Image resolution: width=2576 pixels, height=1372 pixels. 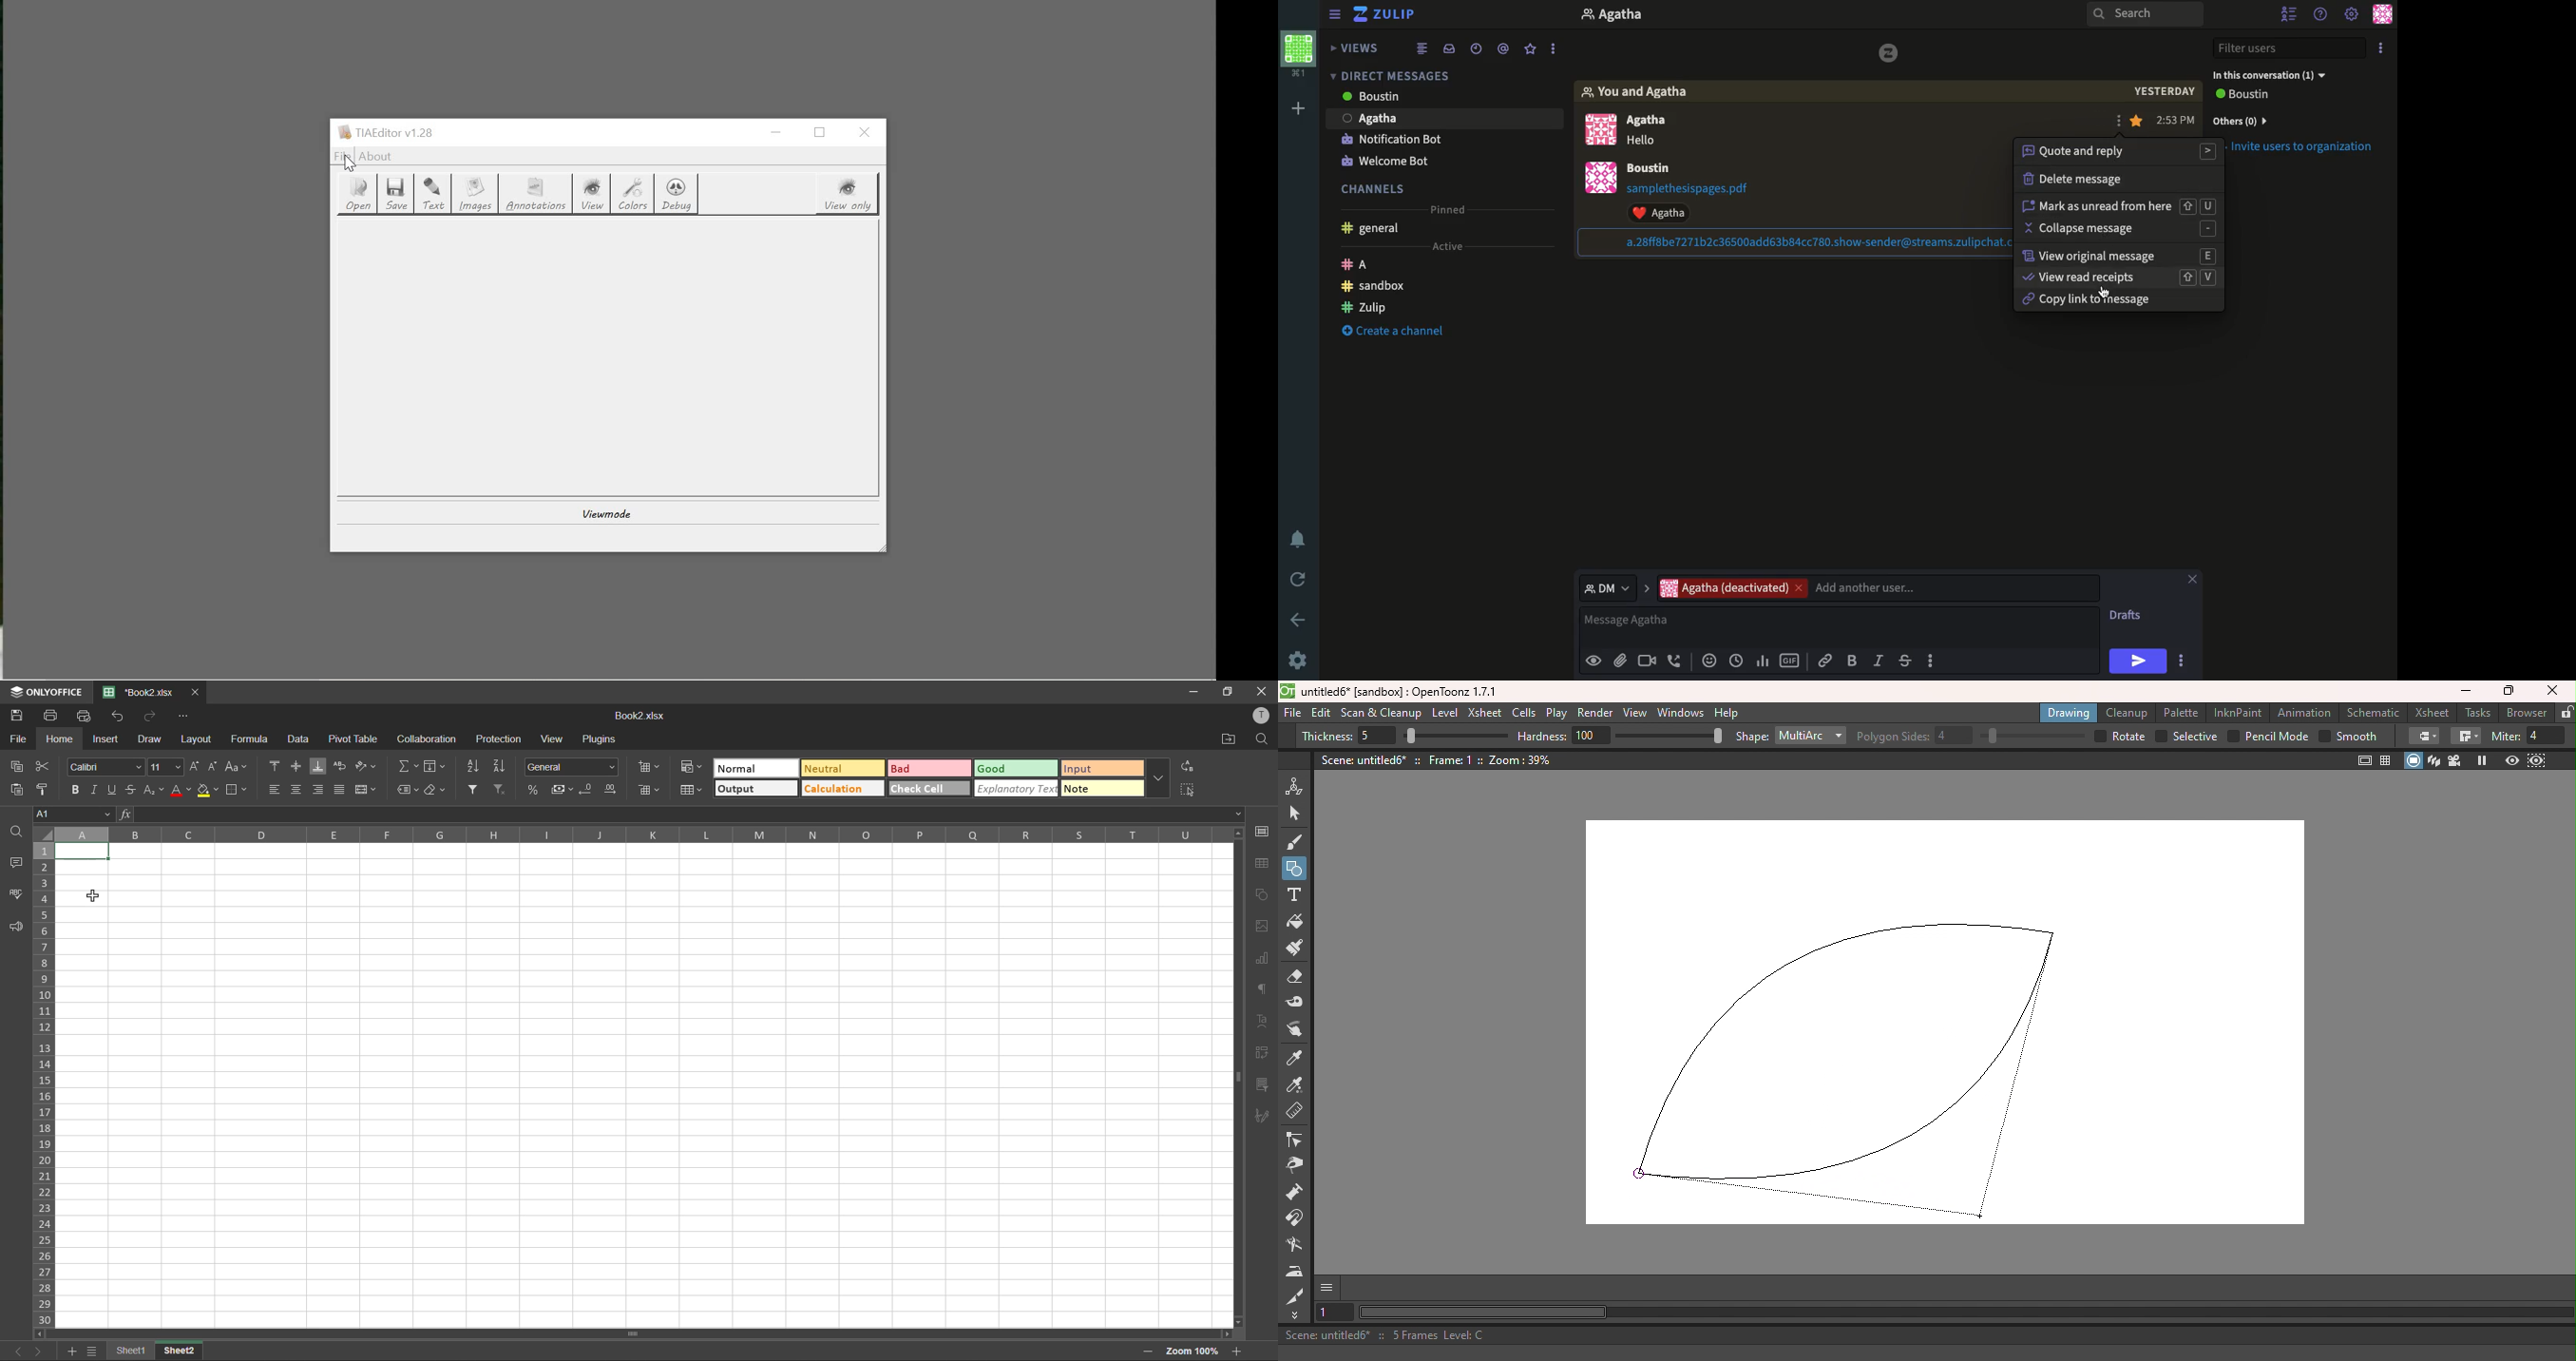 I want to click on message, so click(x=1642, y=142).